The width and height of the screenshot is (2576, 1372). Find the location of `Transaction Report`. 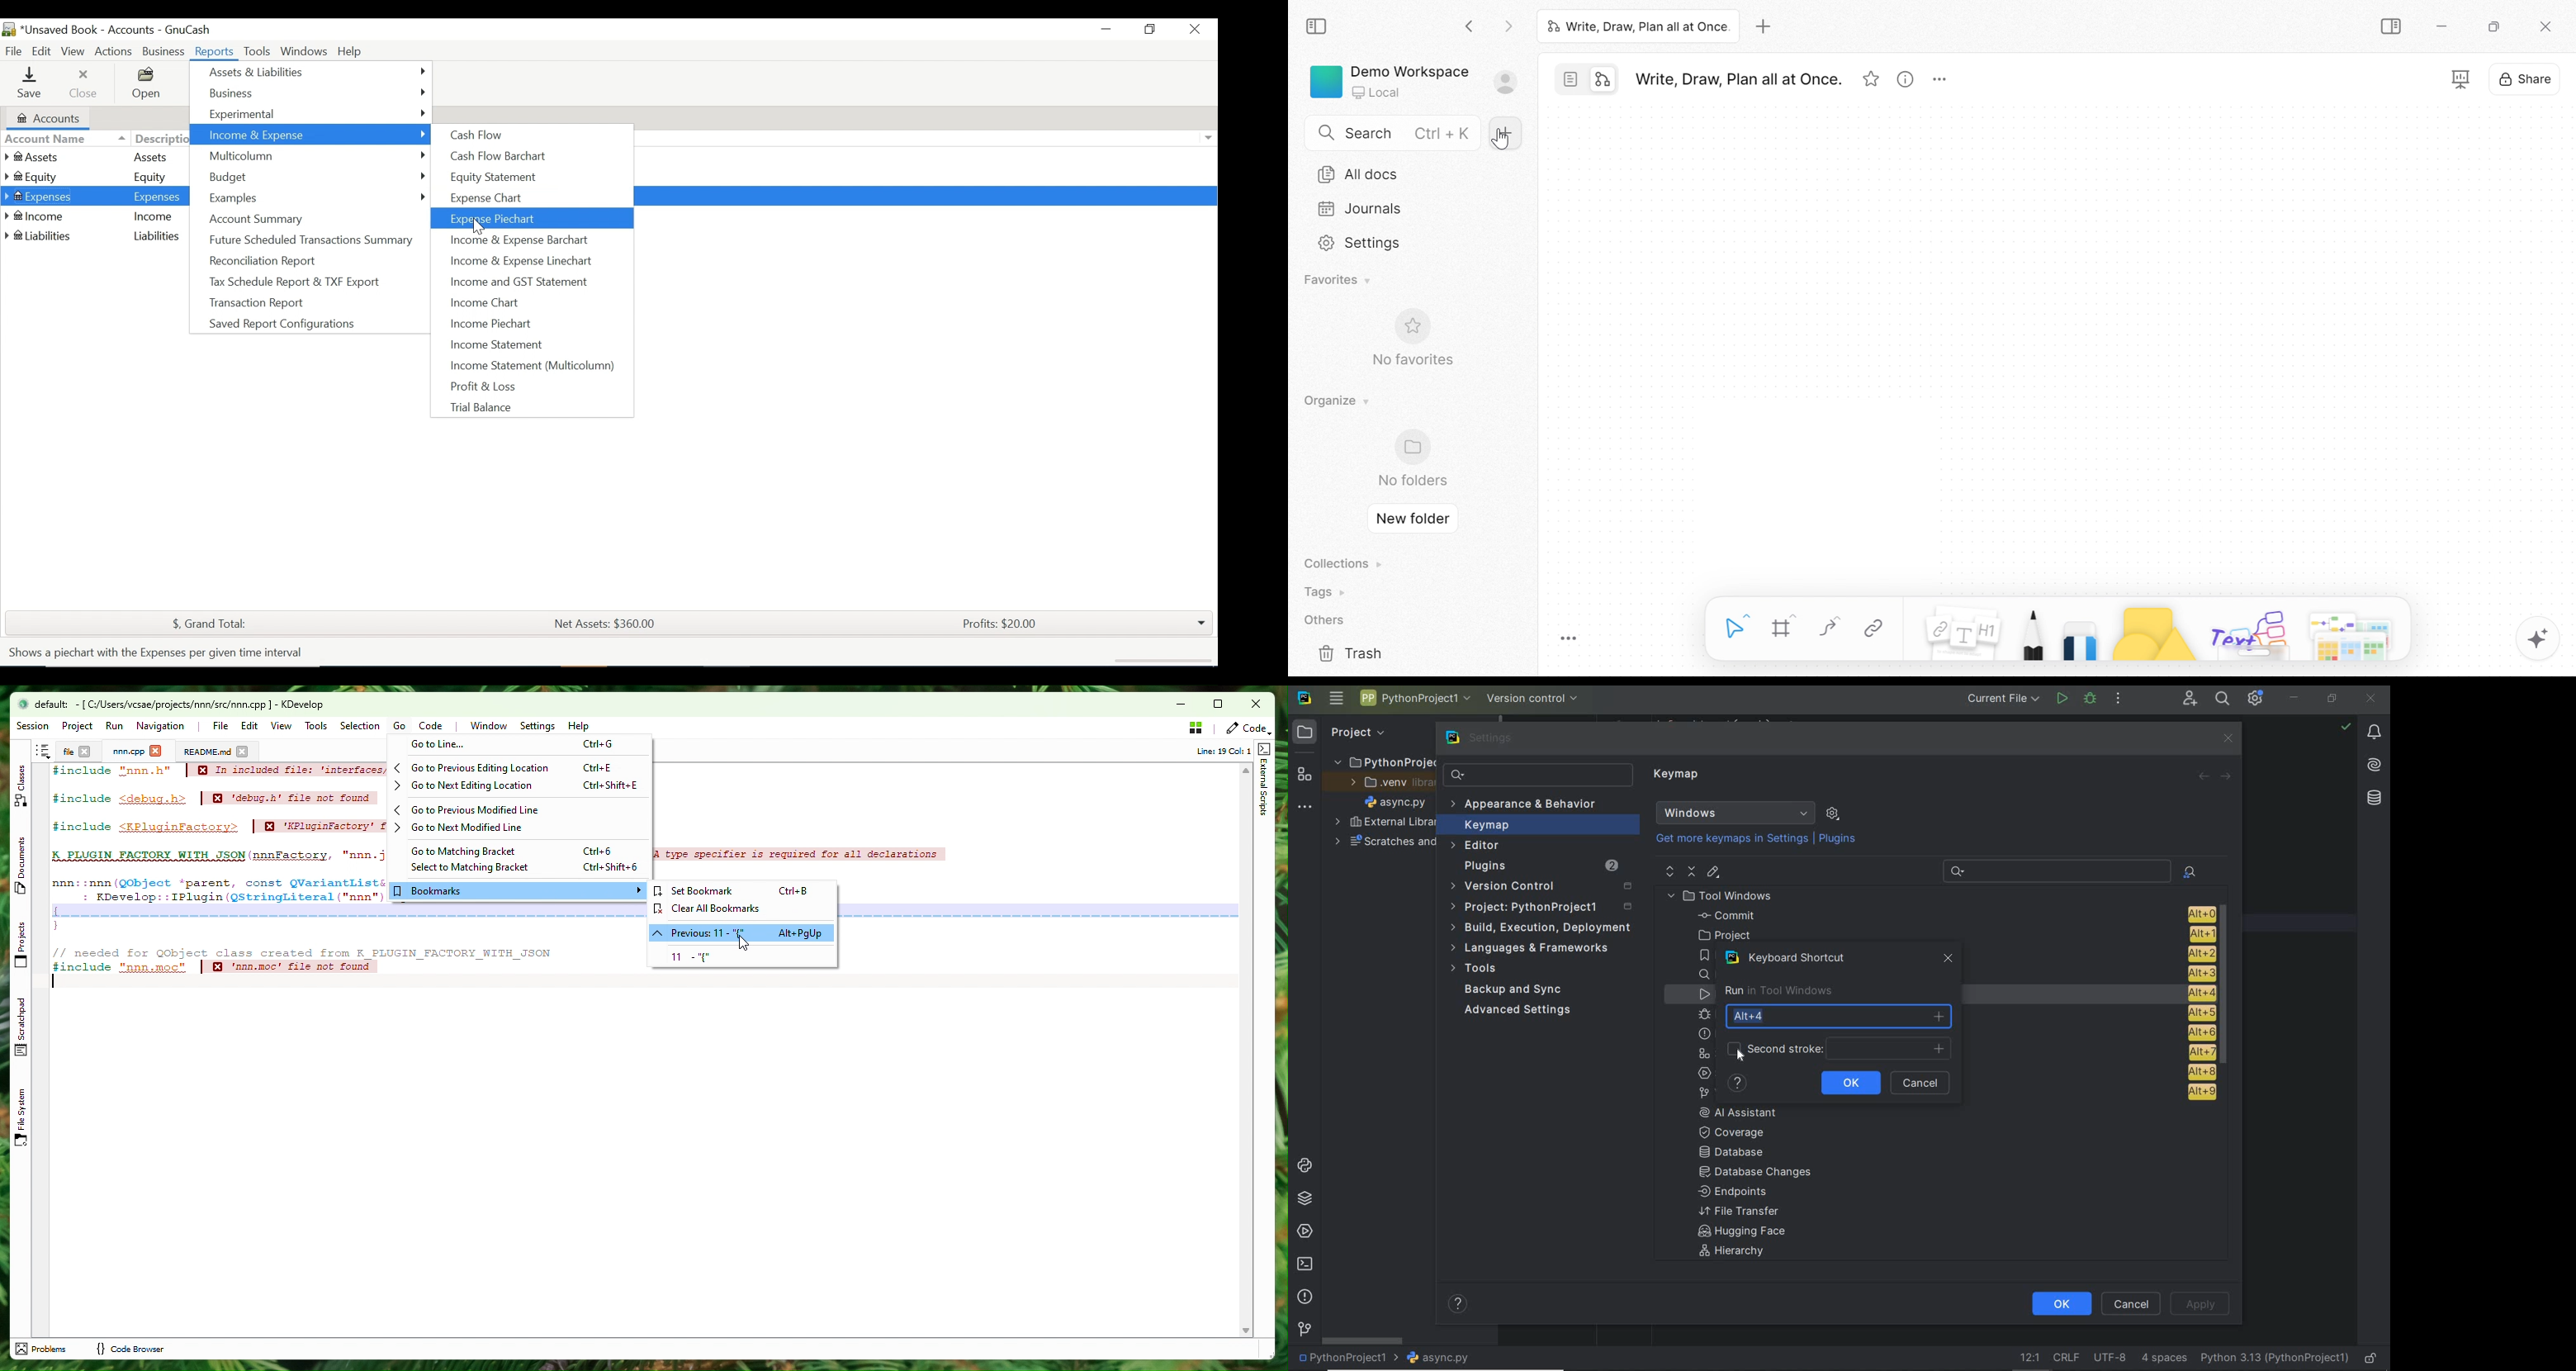

Transaction Report is located at coordinates (251, 302).